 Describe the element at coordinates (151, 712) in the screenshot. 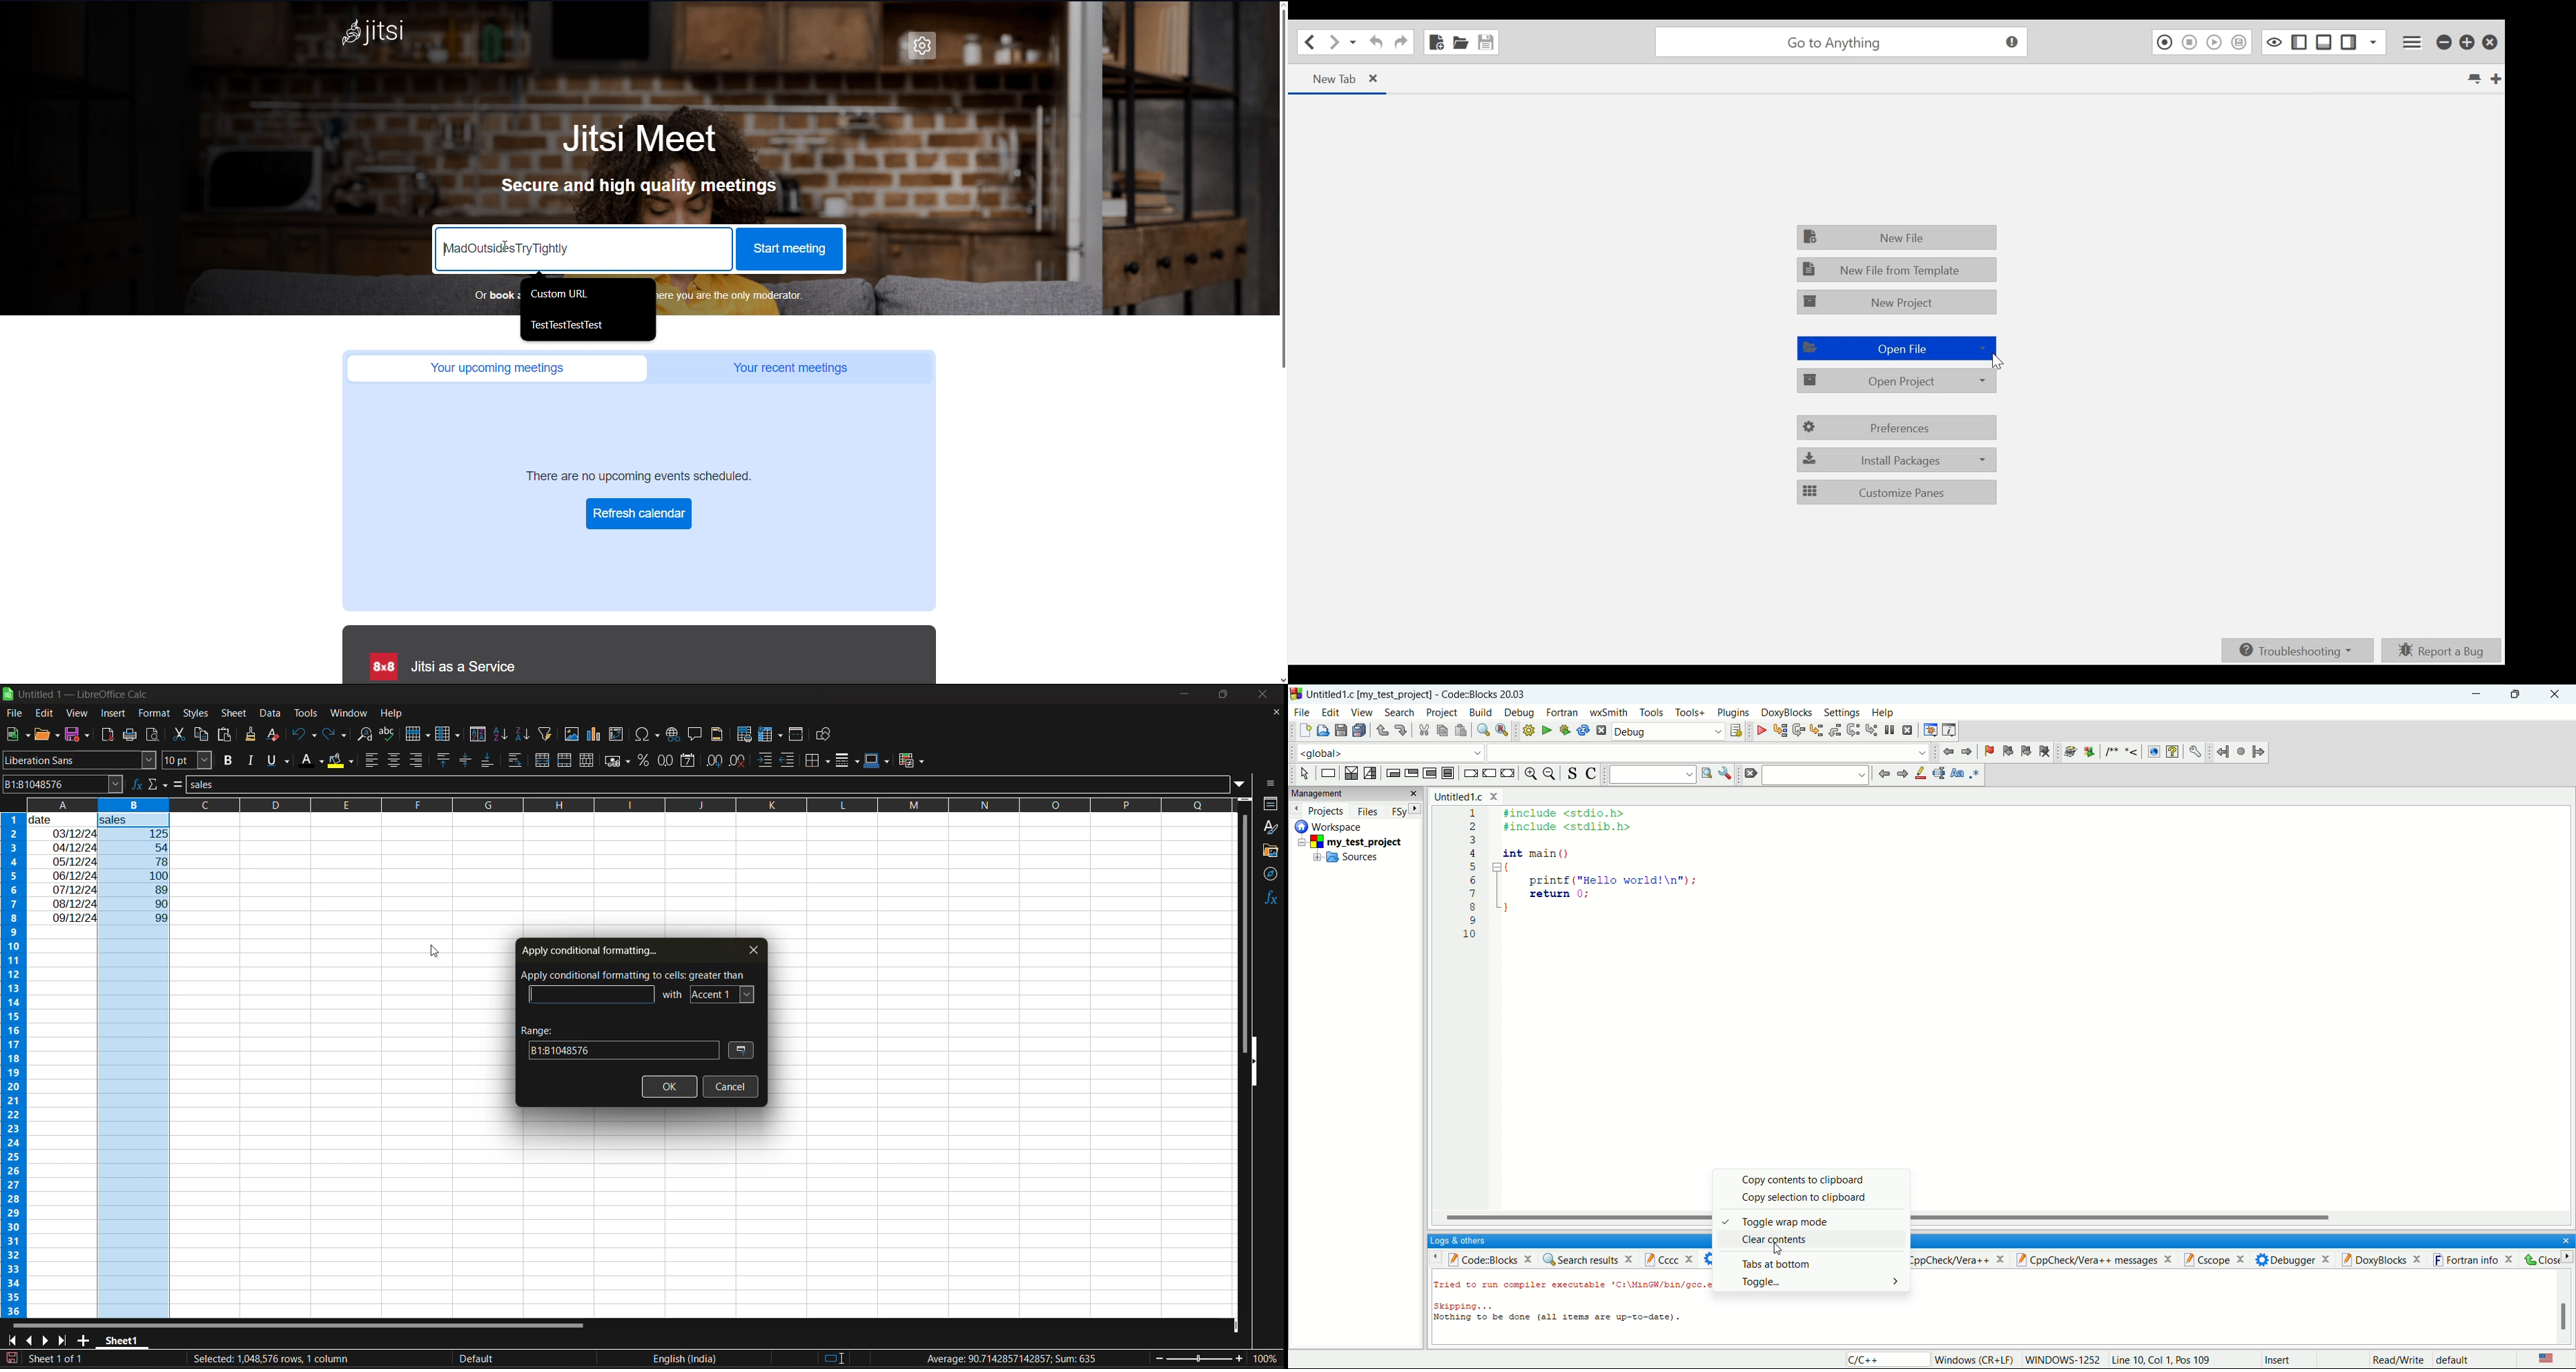

I see `format` at that location.